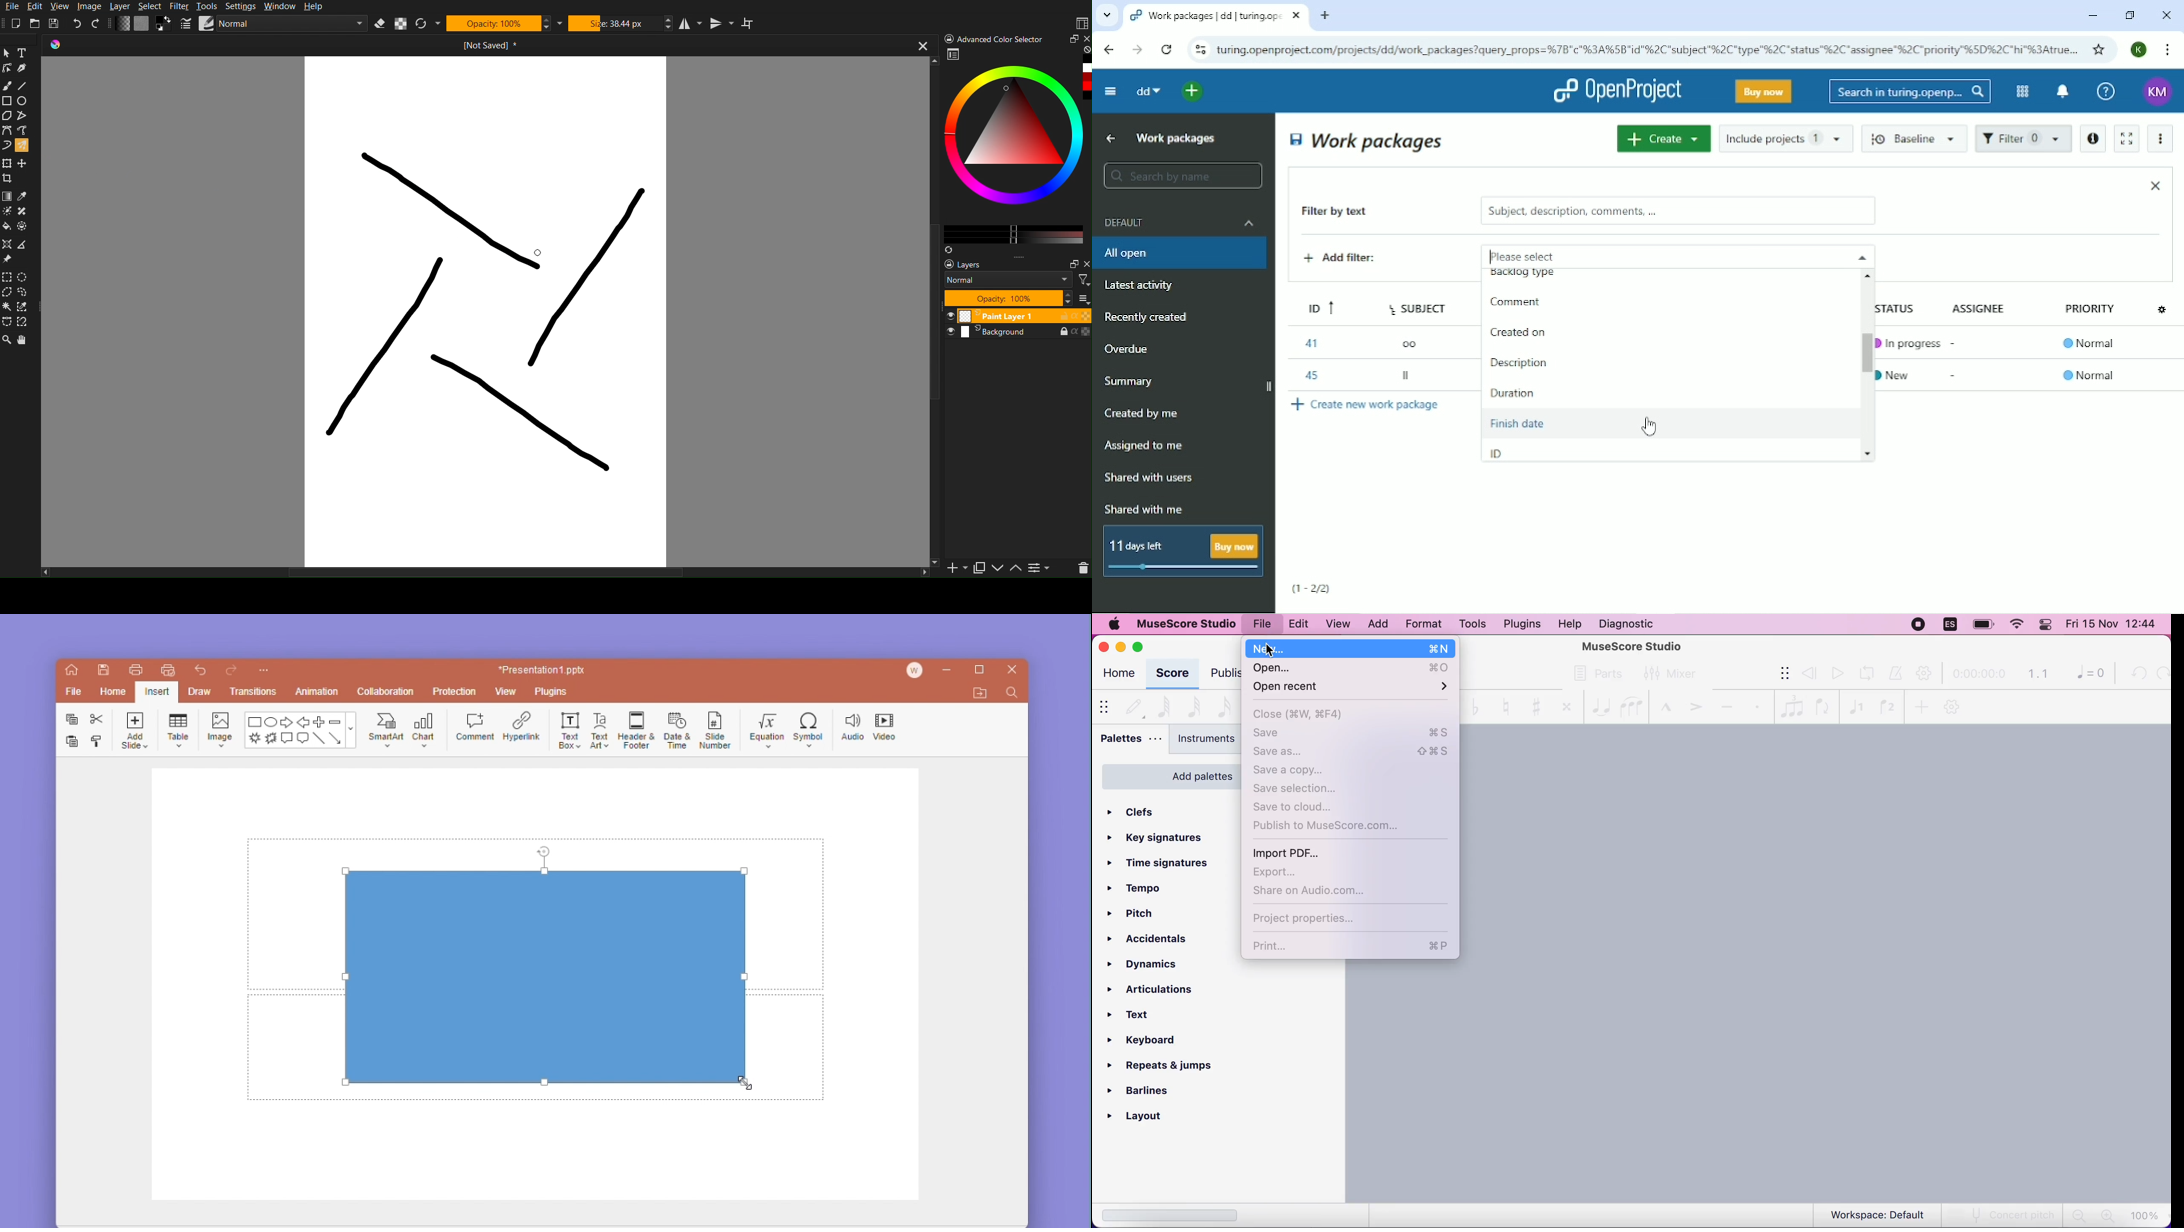  Describe the element at coordinates (319, 739) in the screenshot. I see `line` at that location.